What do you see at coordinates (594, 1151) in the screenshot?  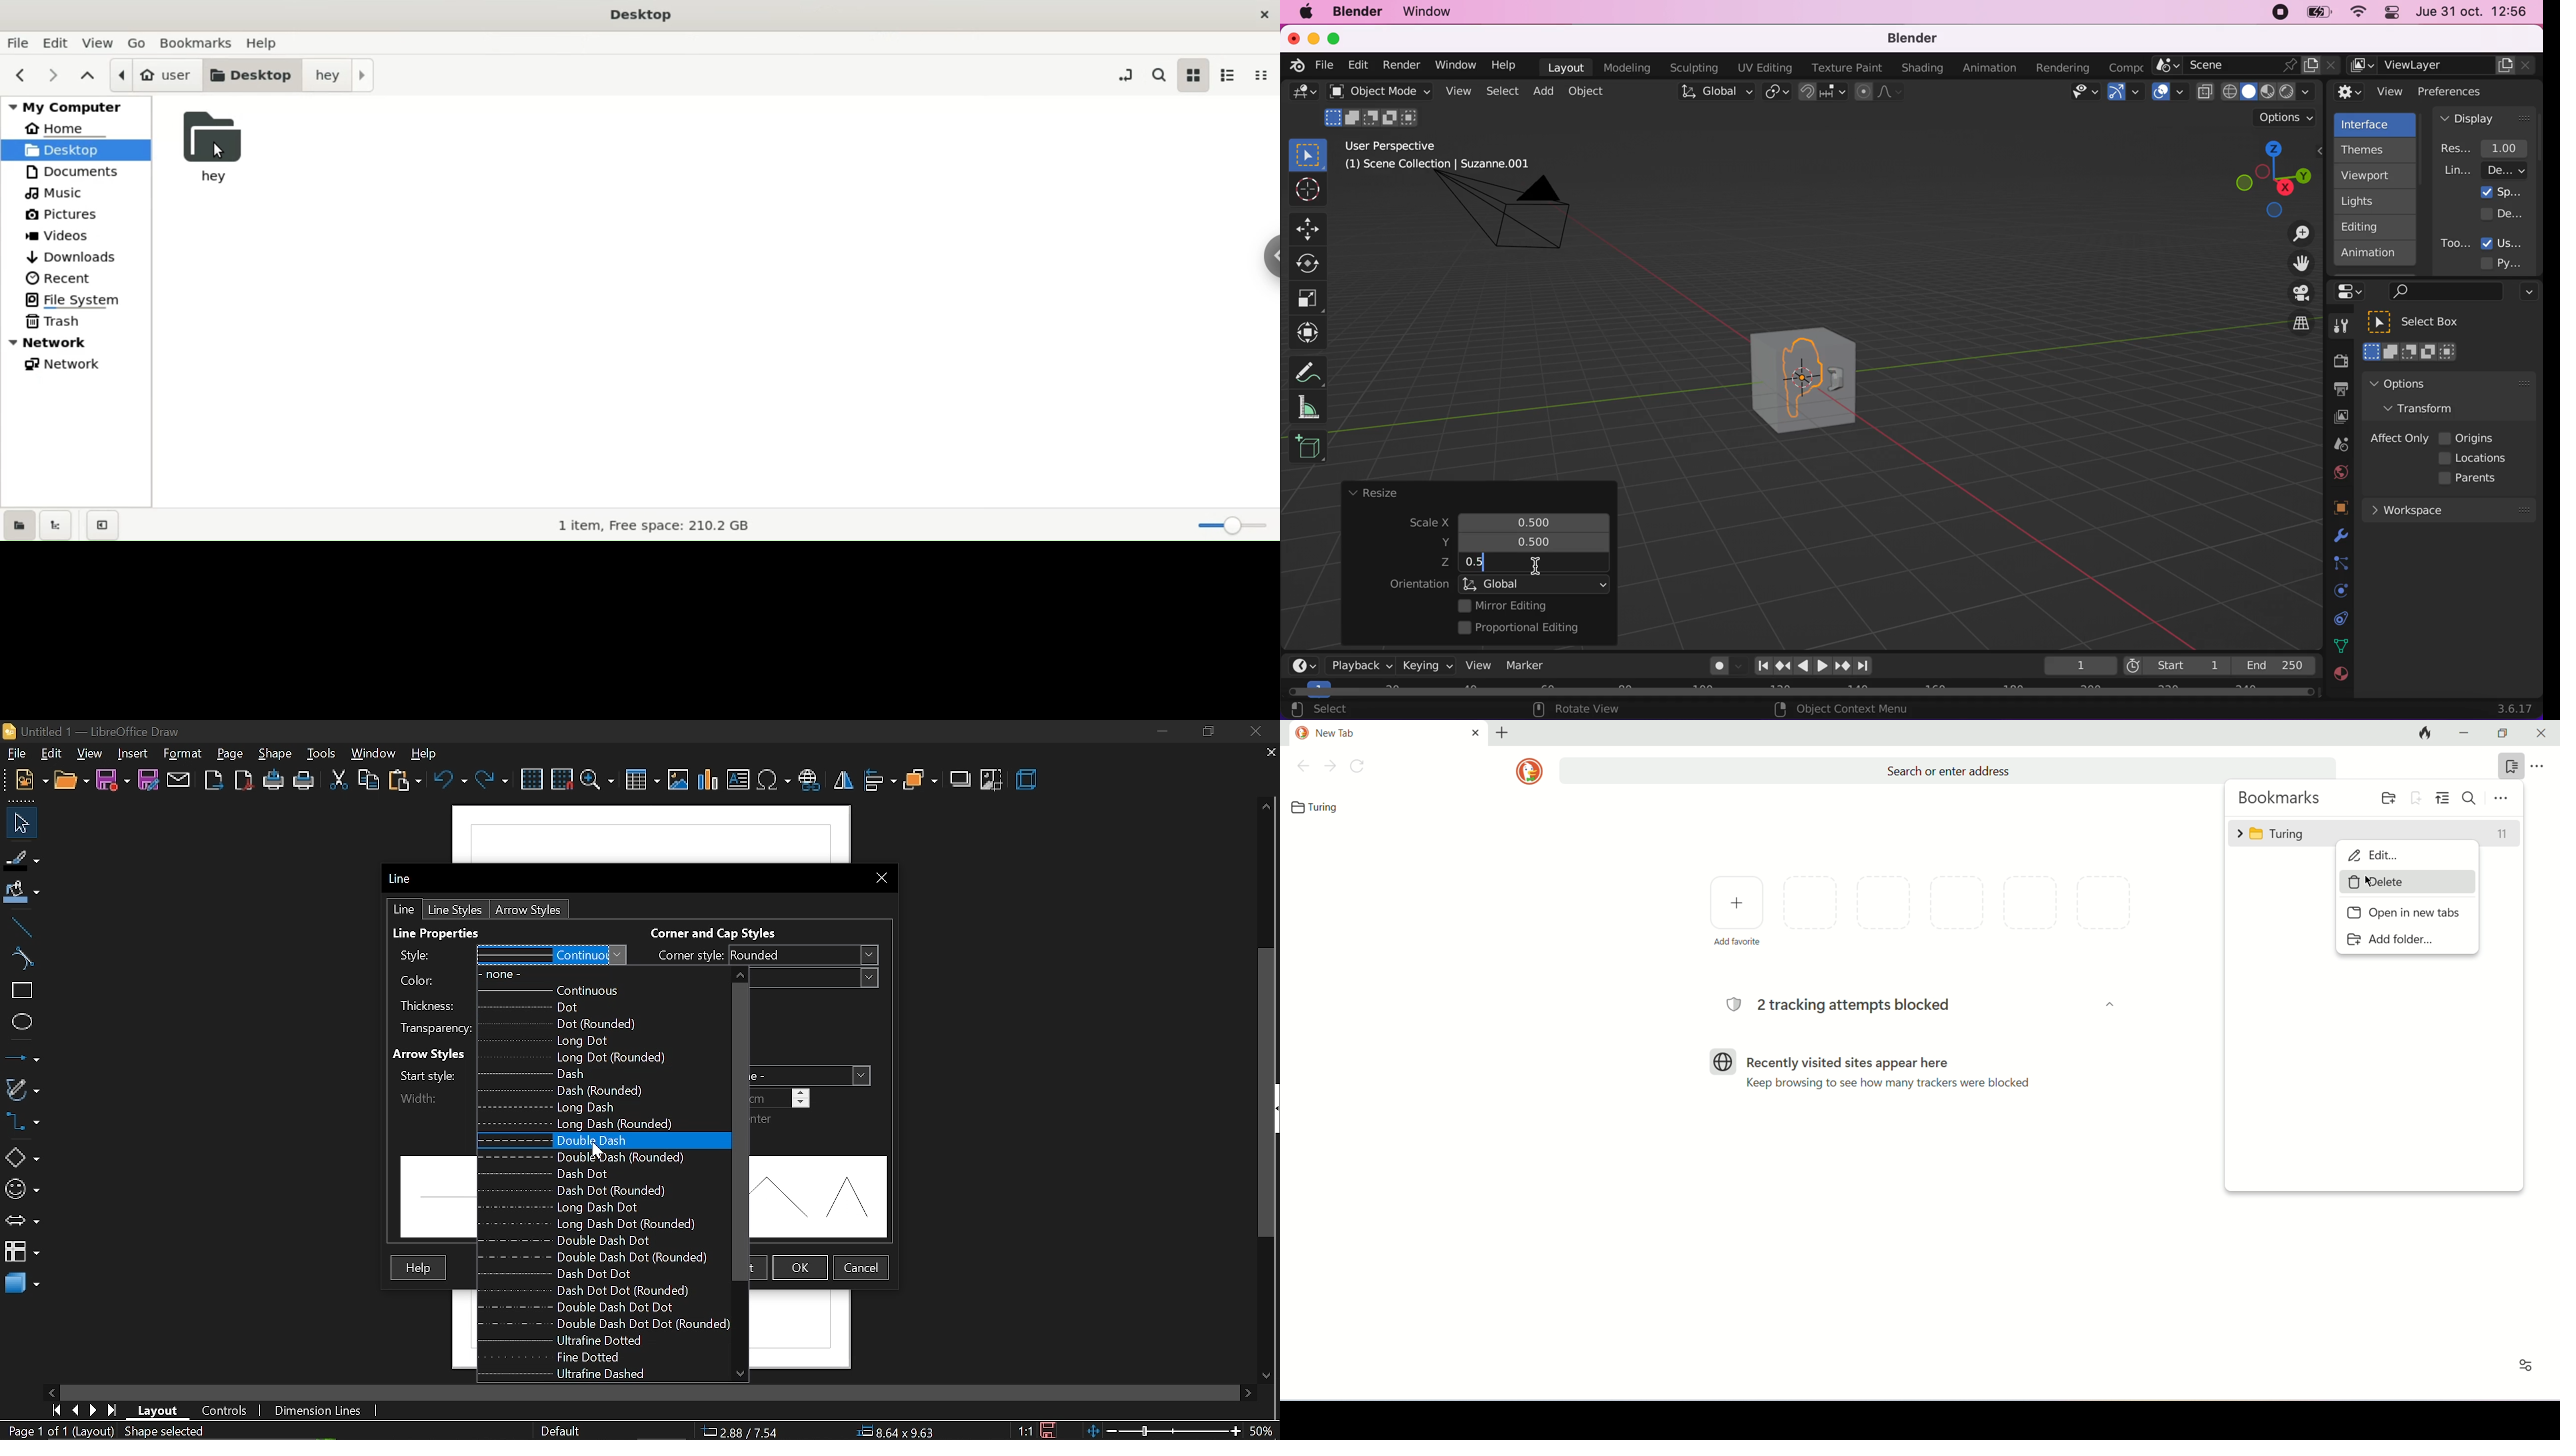 I see `Cursor` at bounding box center [594, 1151].